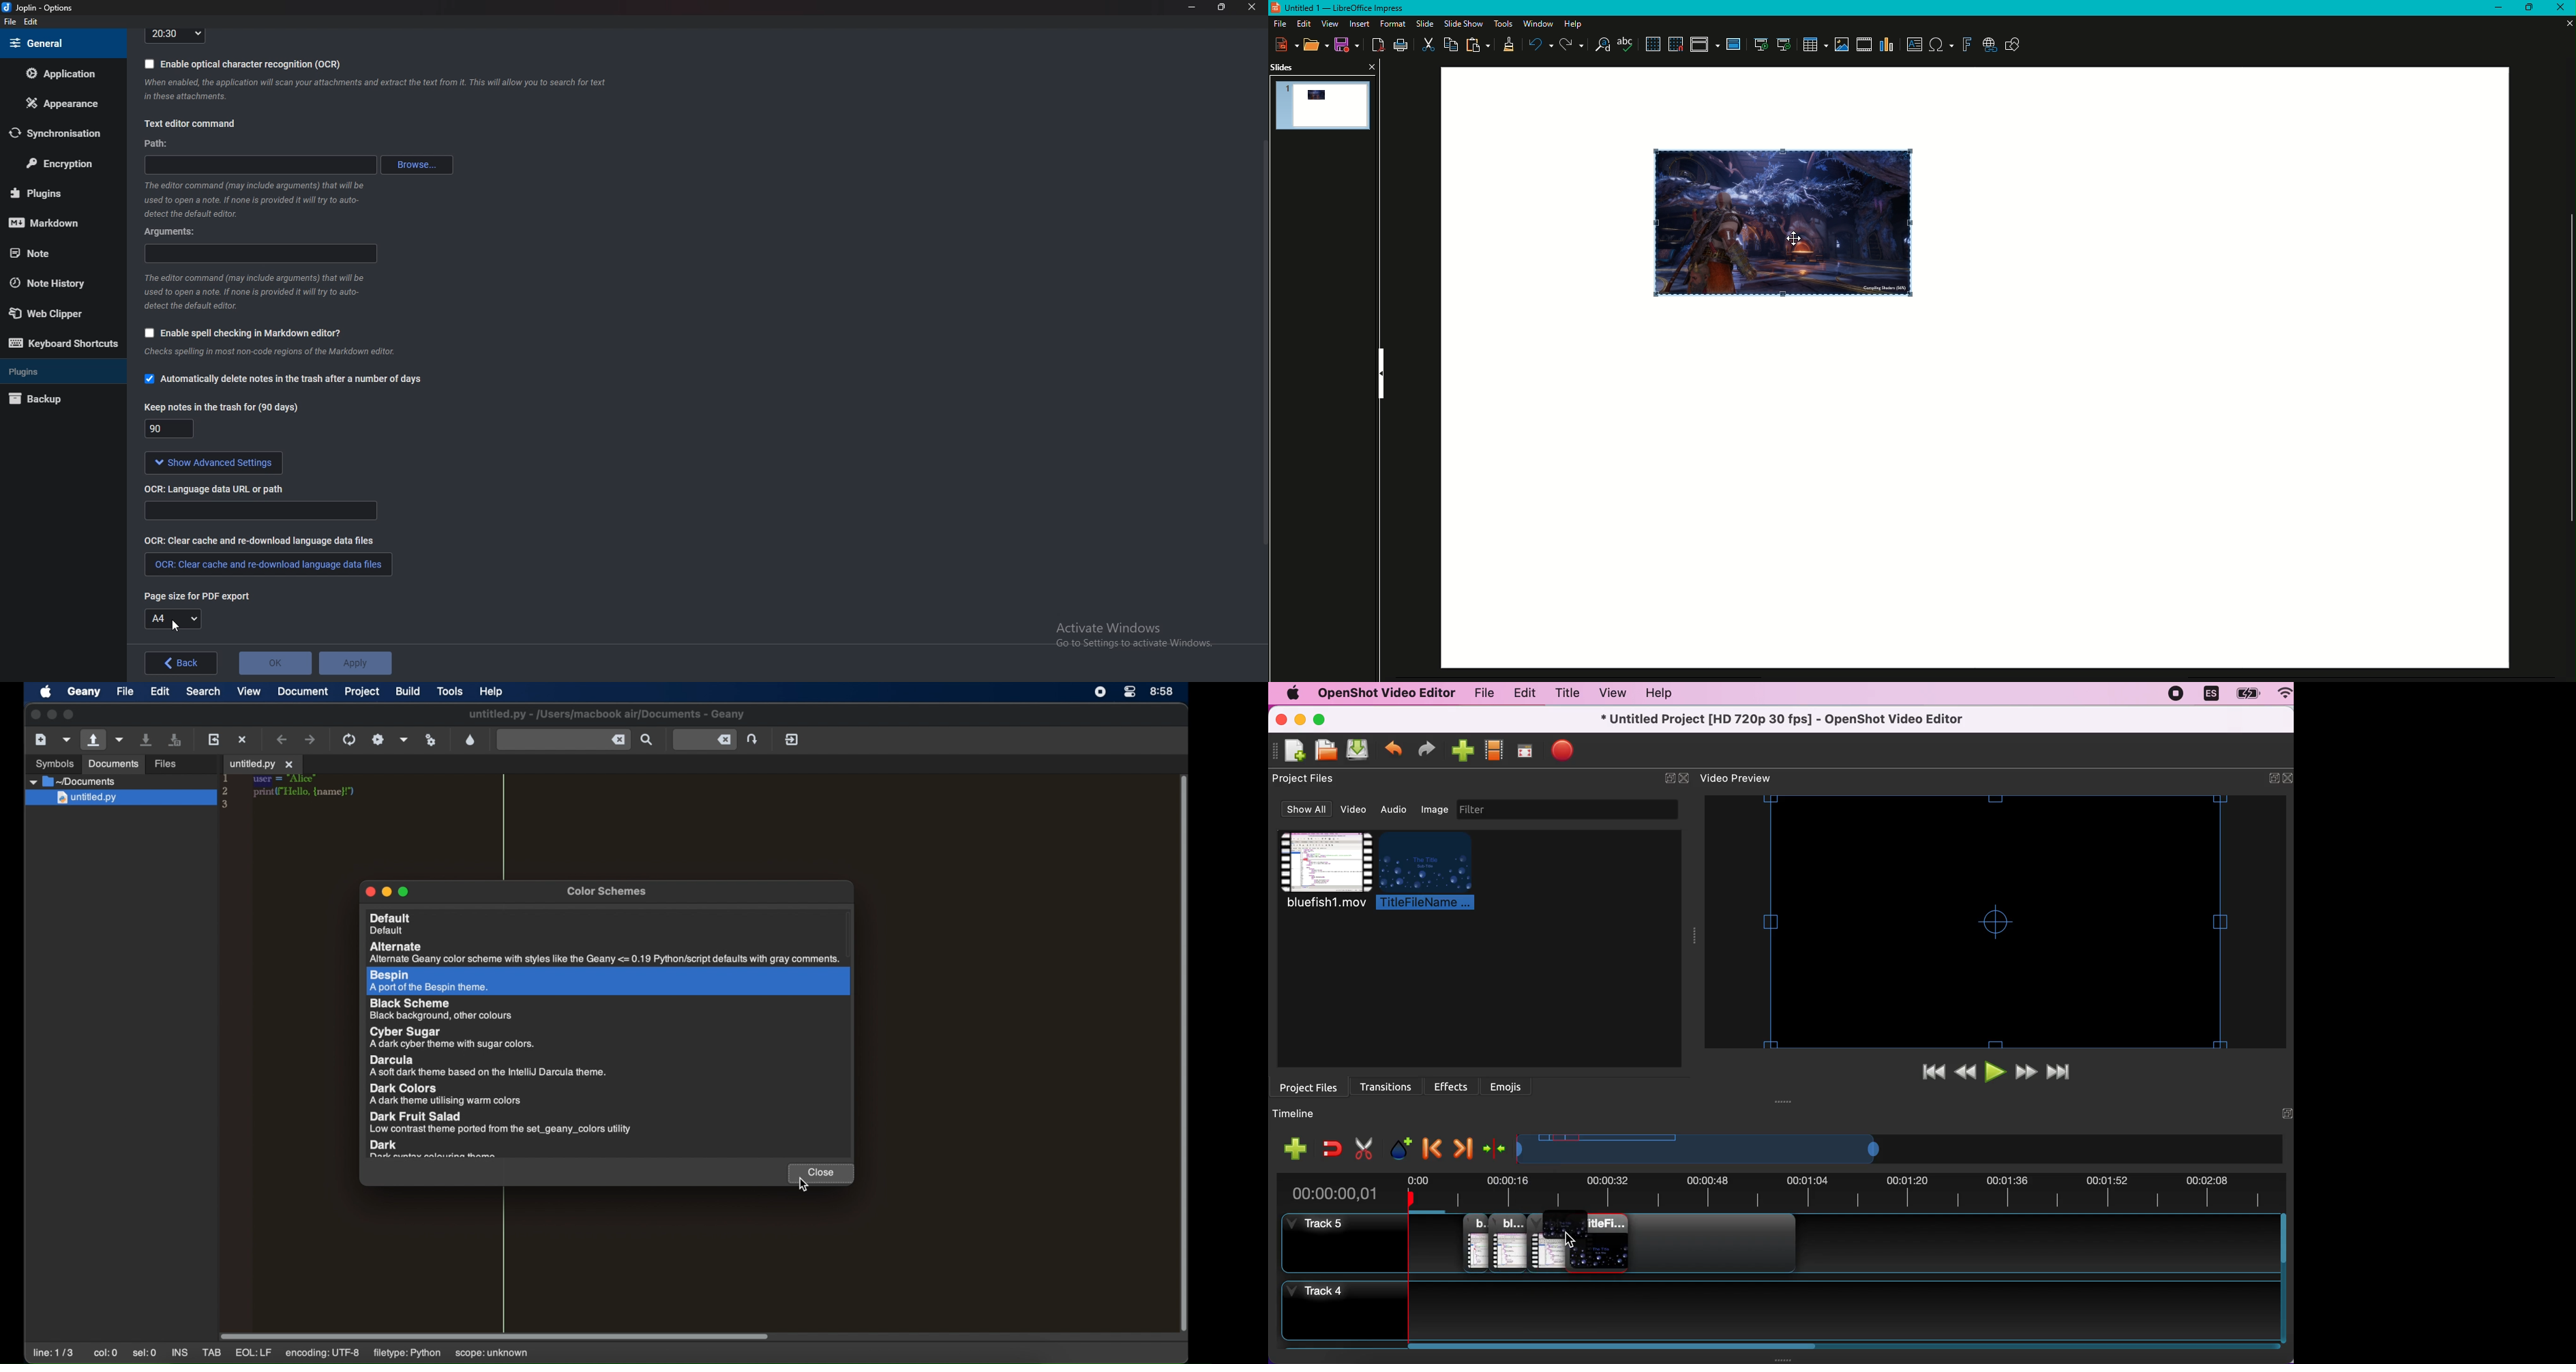  Describe the element at coordinates (1536, 24) in the screenshot. I see `Window` at that location.